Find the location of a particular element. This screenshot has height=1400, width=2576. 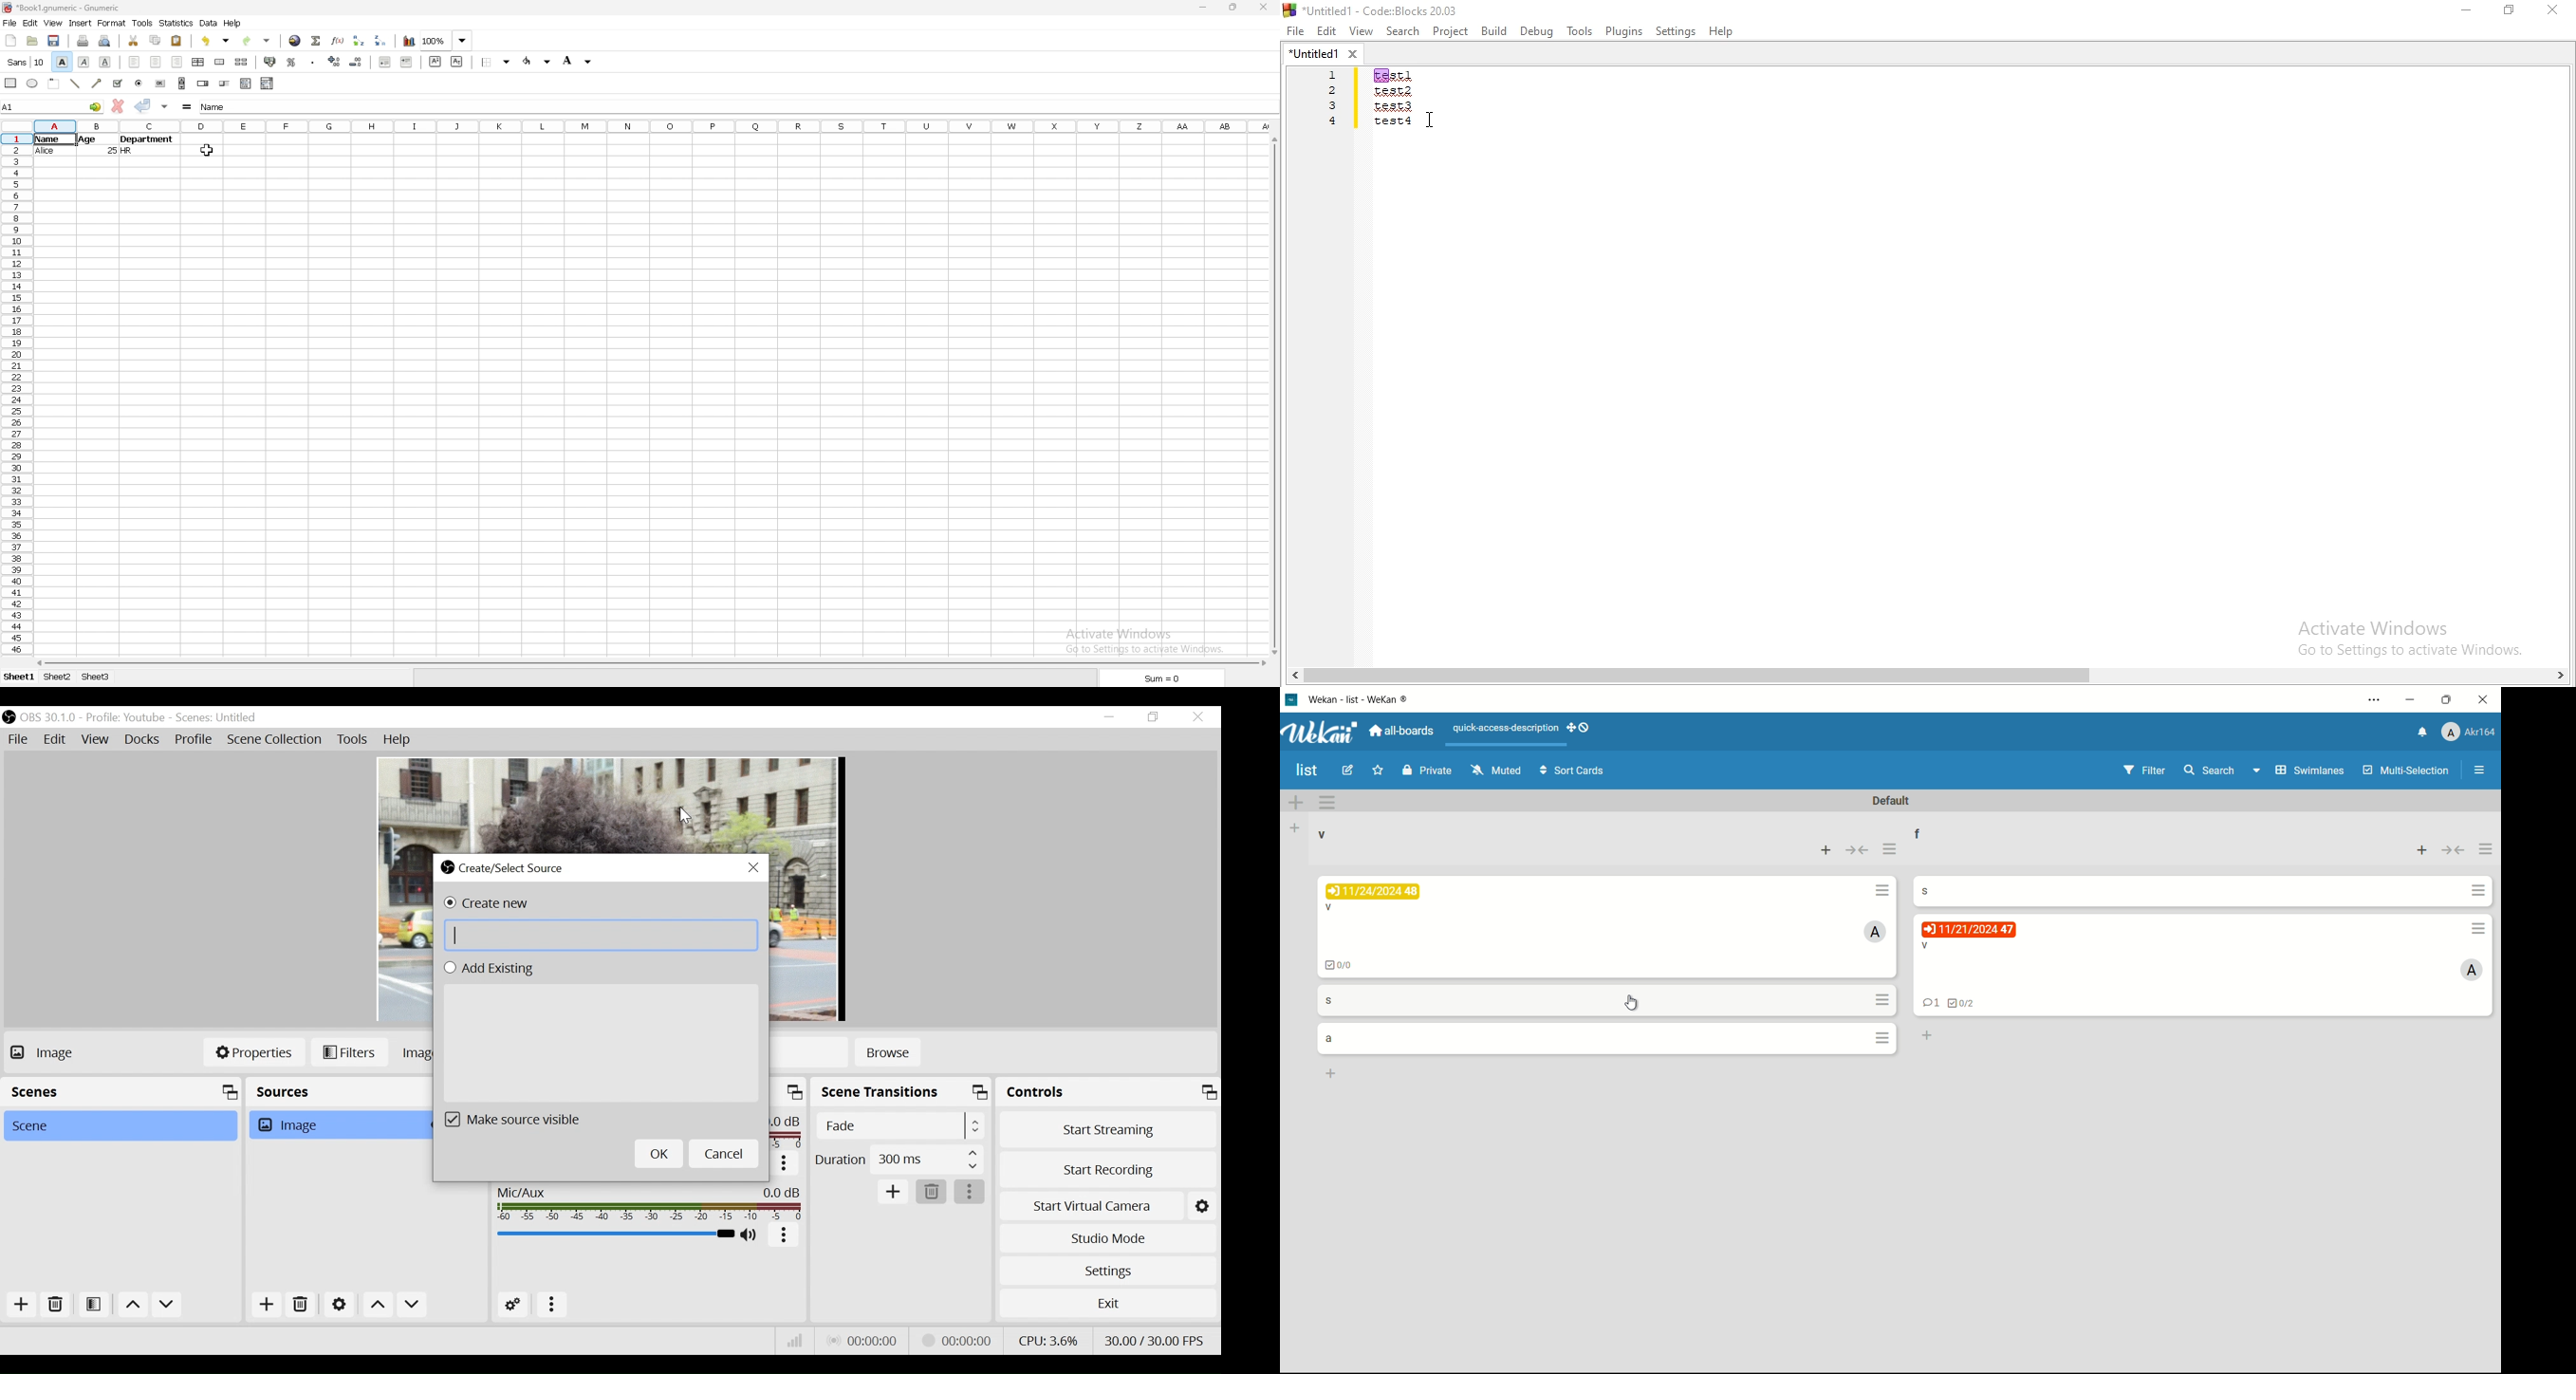

swimlane actions is located at coordinates (1326, 802).